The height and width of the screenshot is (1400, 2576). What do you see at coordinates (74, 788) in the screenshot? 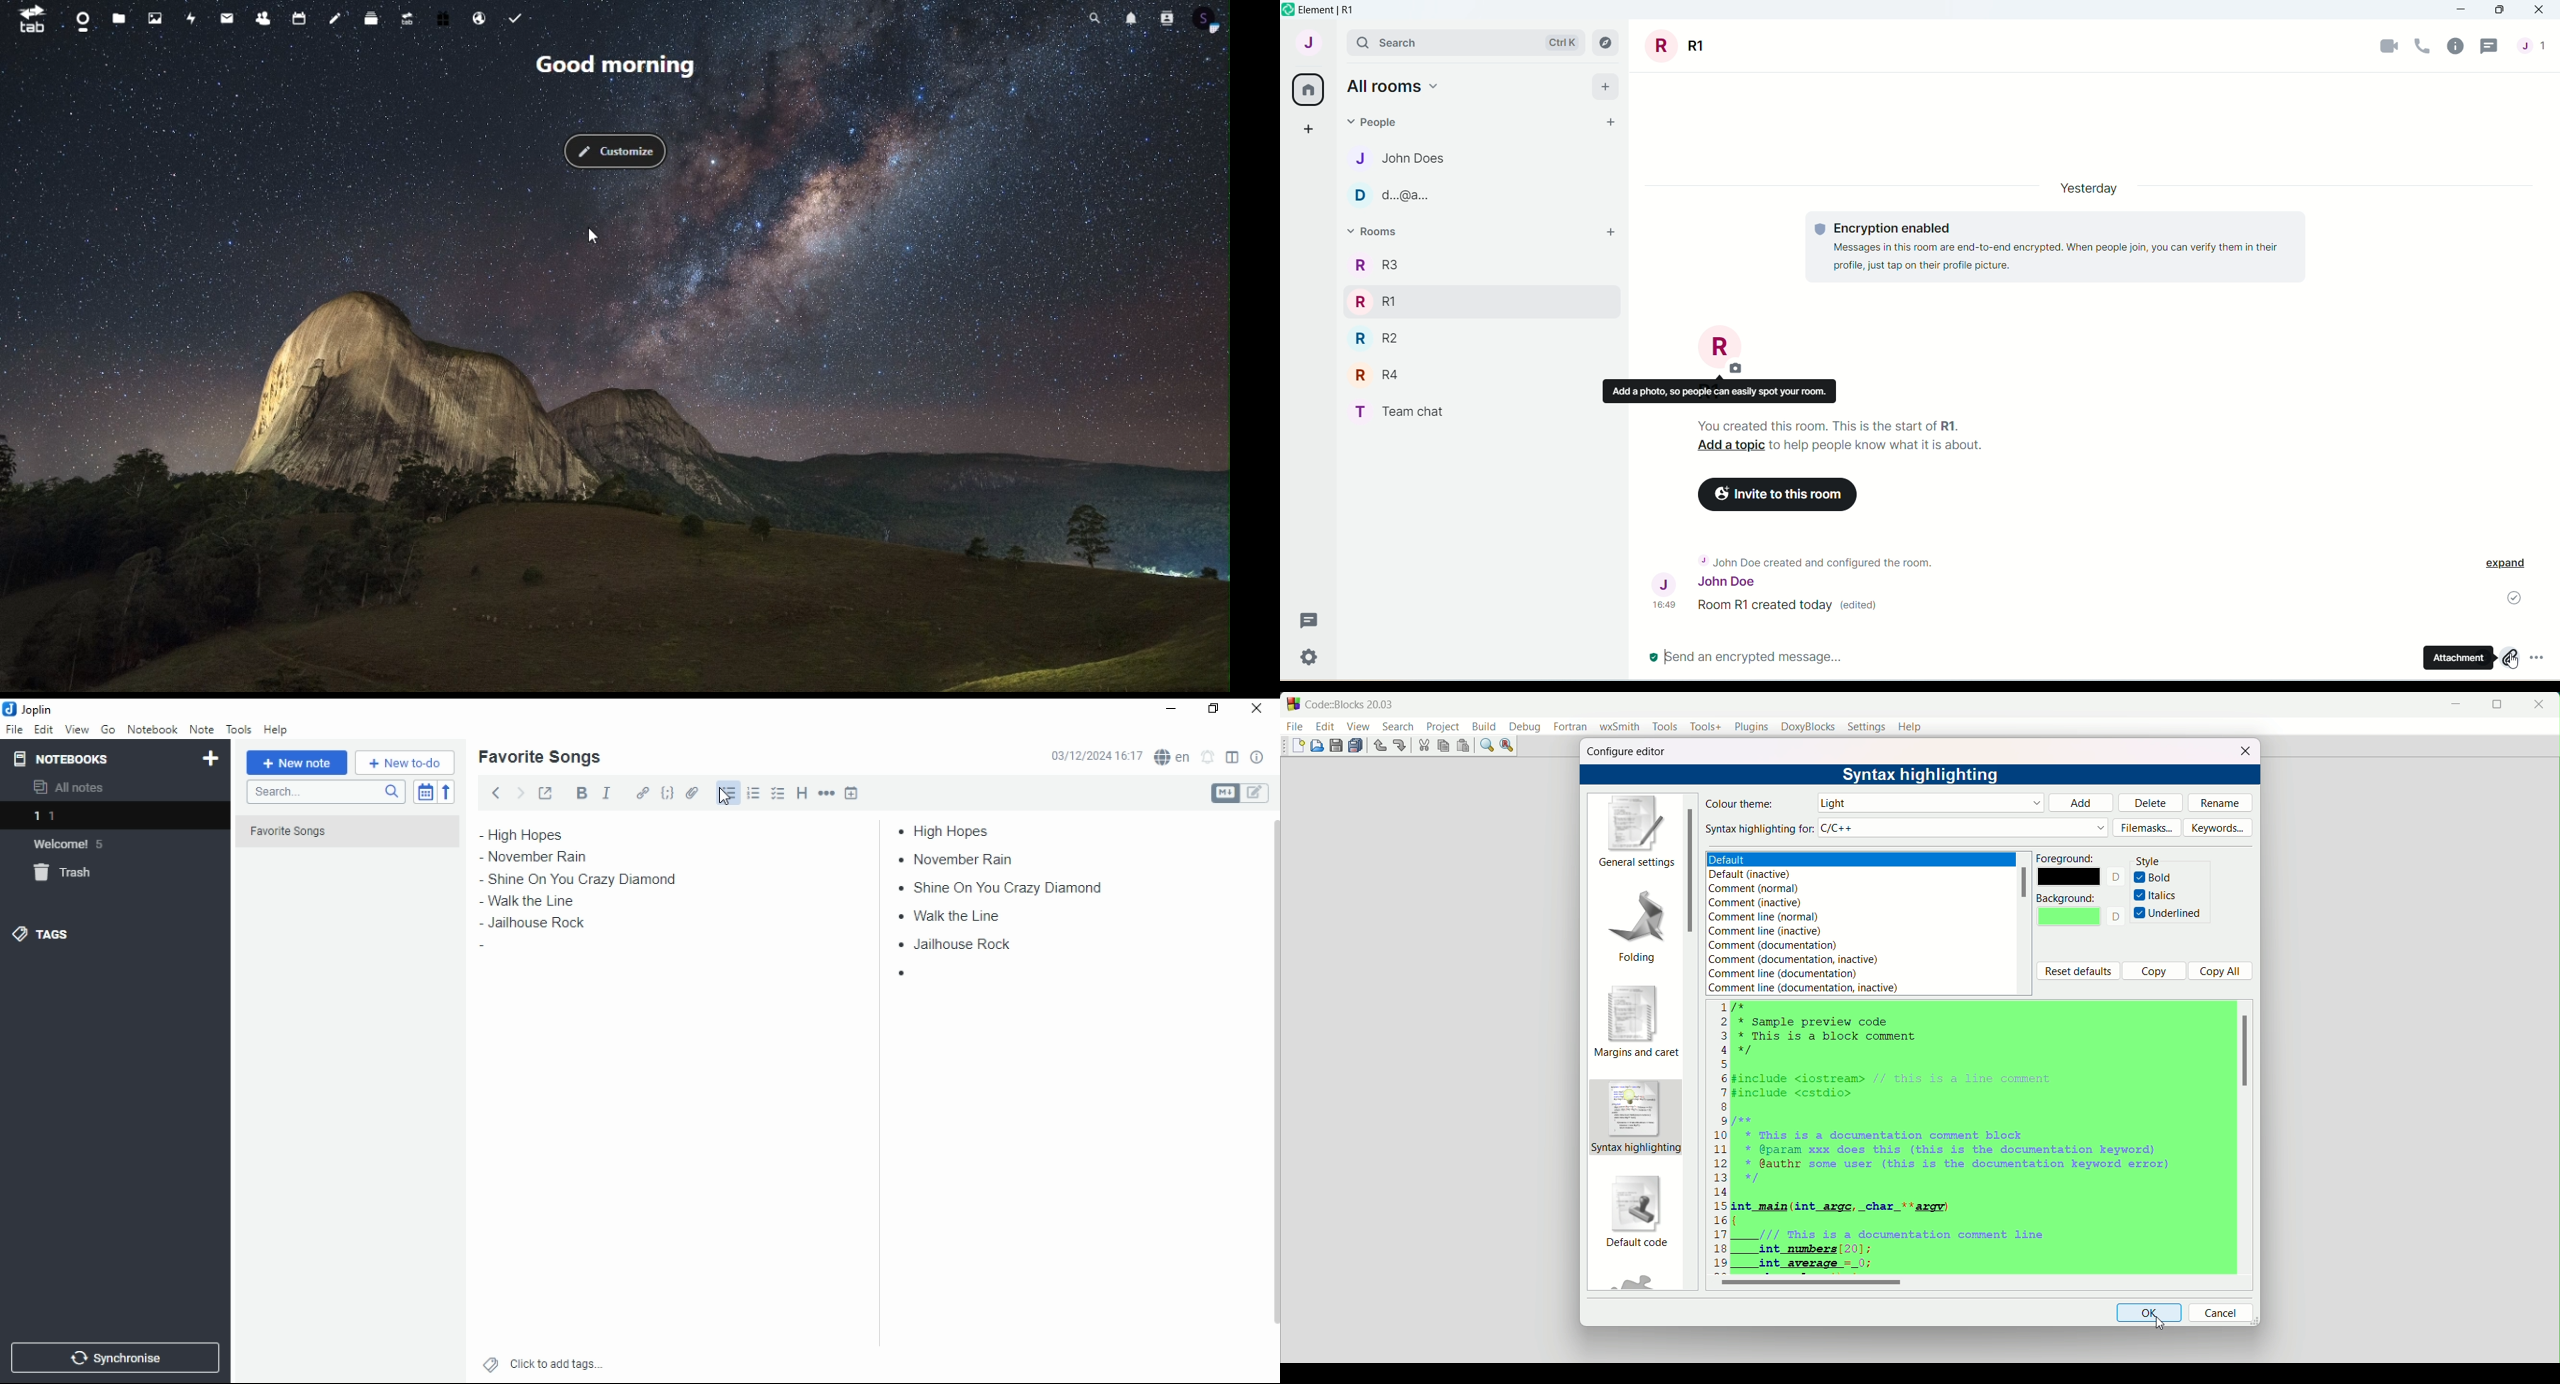
I see `all notes` at bounding box center [74, 788].